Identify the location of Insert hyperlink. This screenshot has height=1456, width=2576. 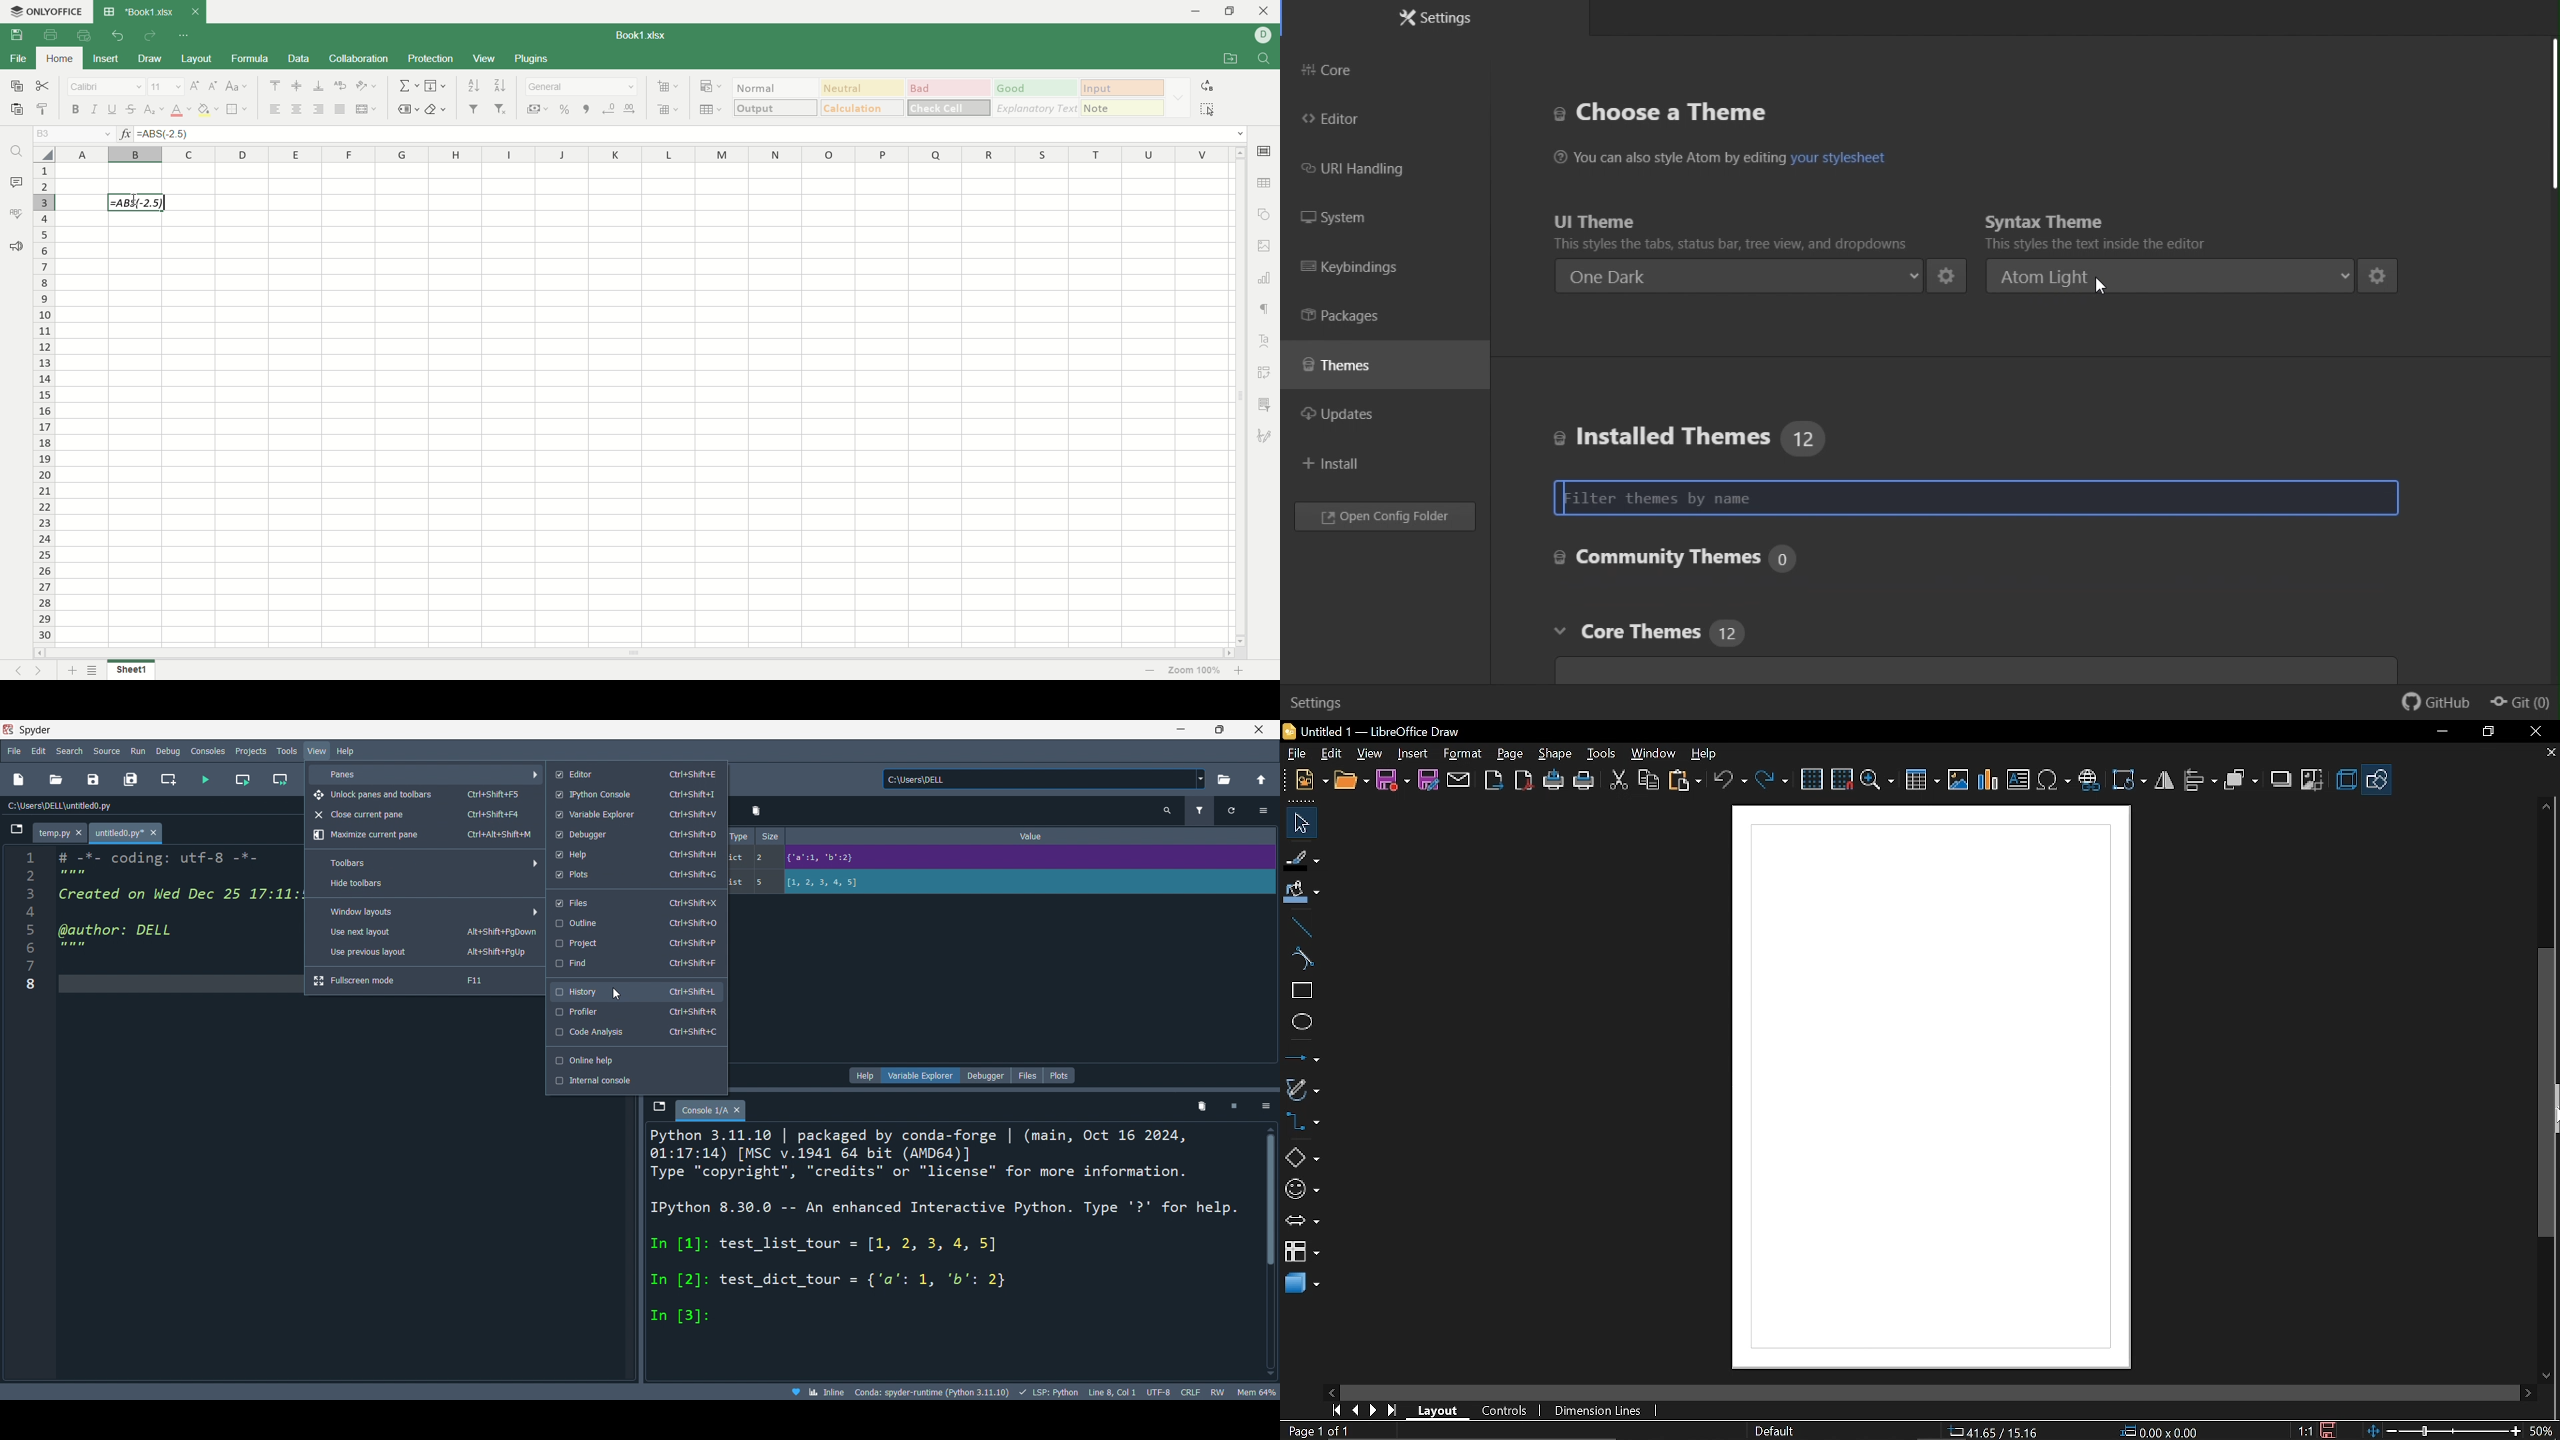
(2090, 781).